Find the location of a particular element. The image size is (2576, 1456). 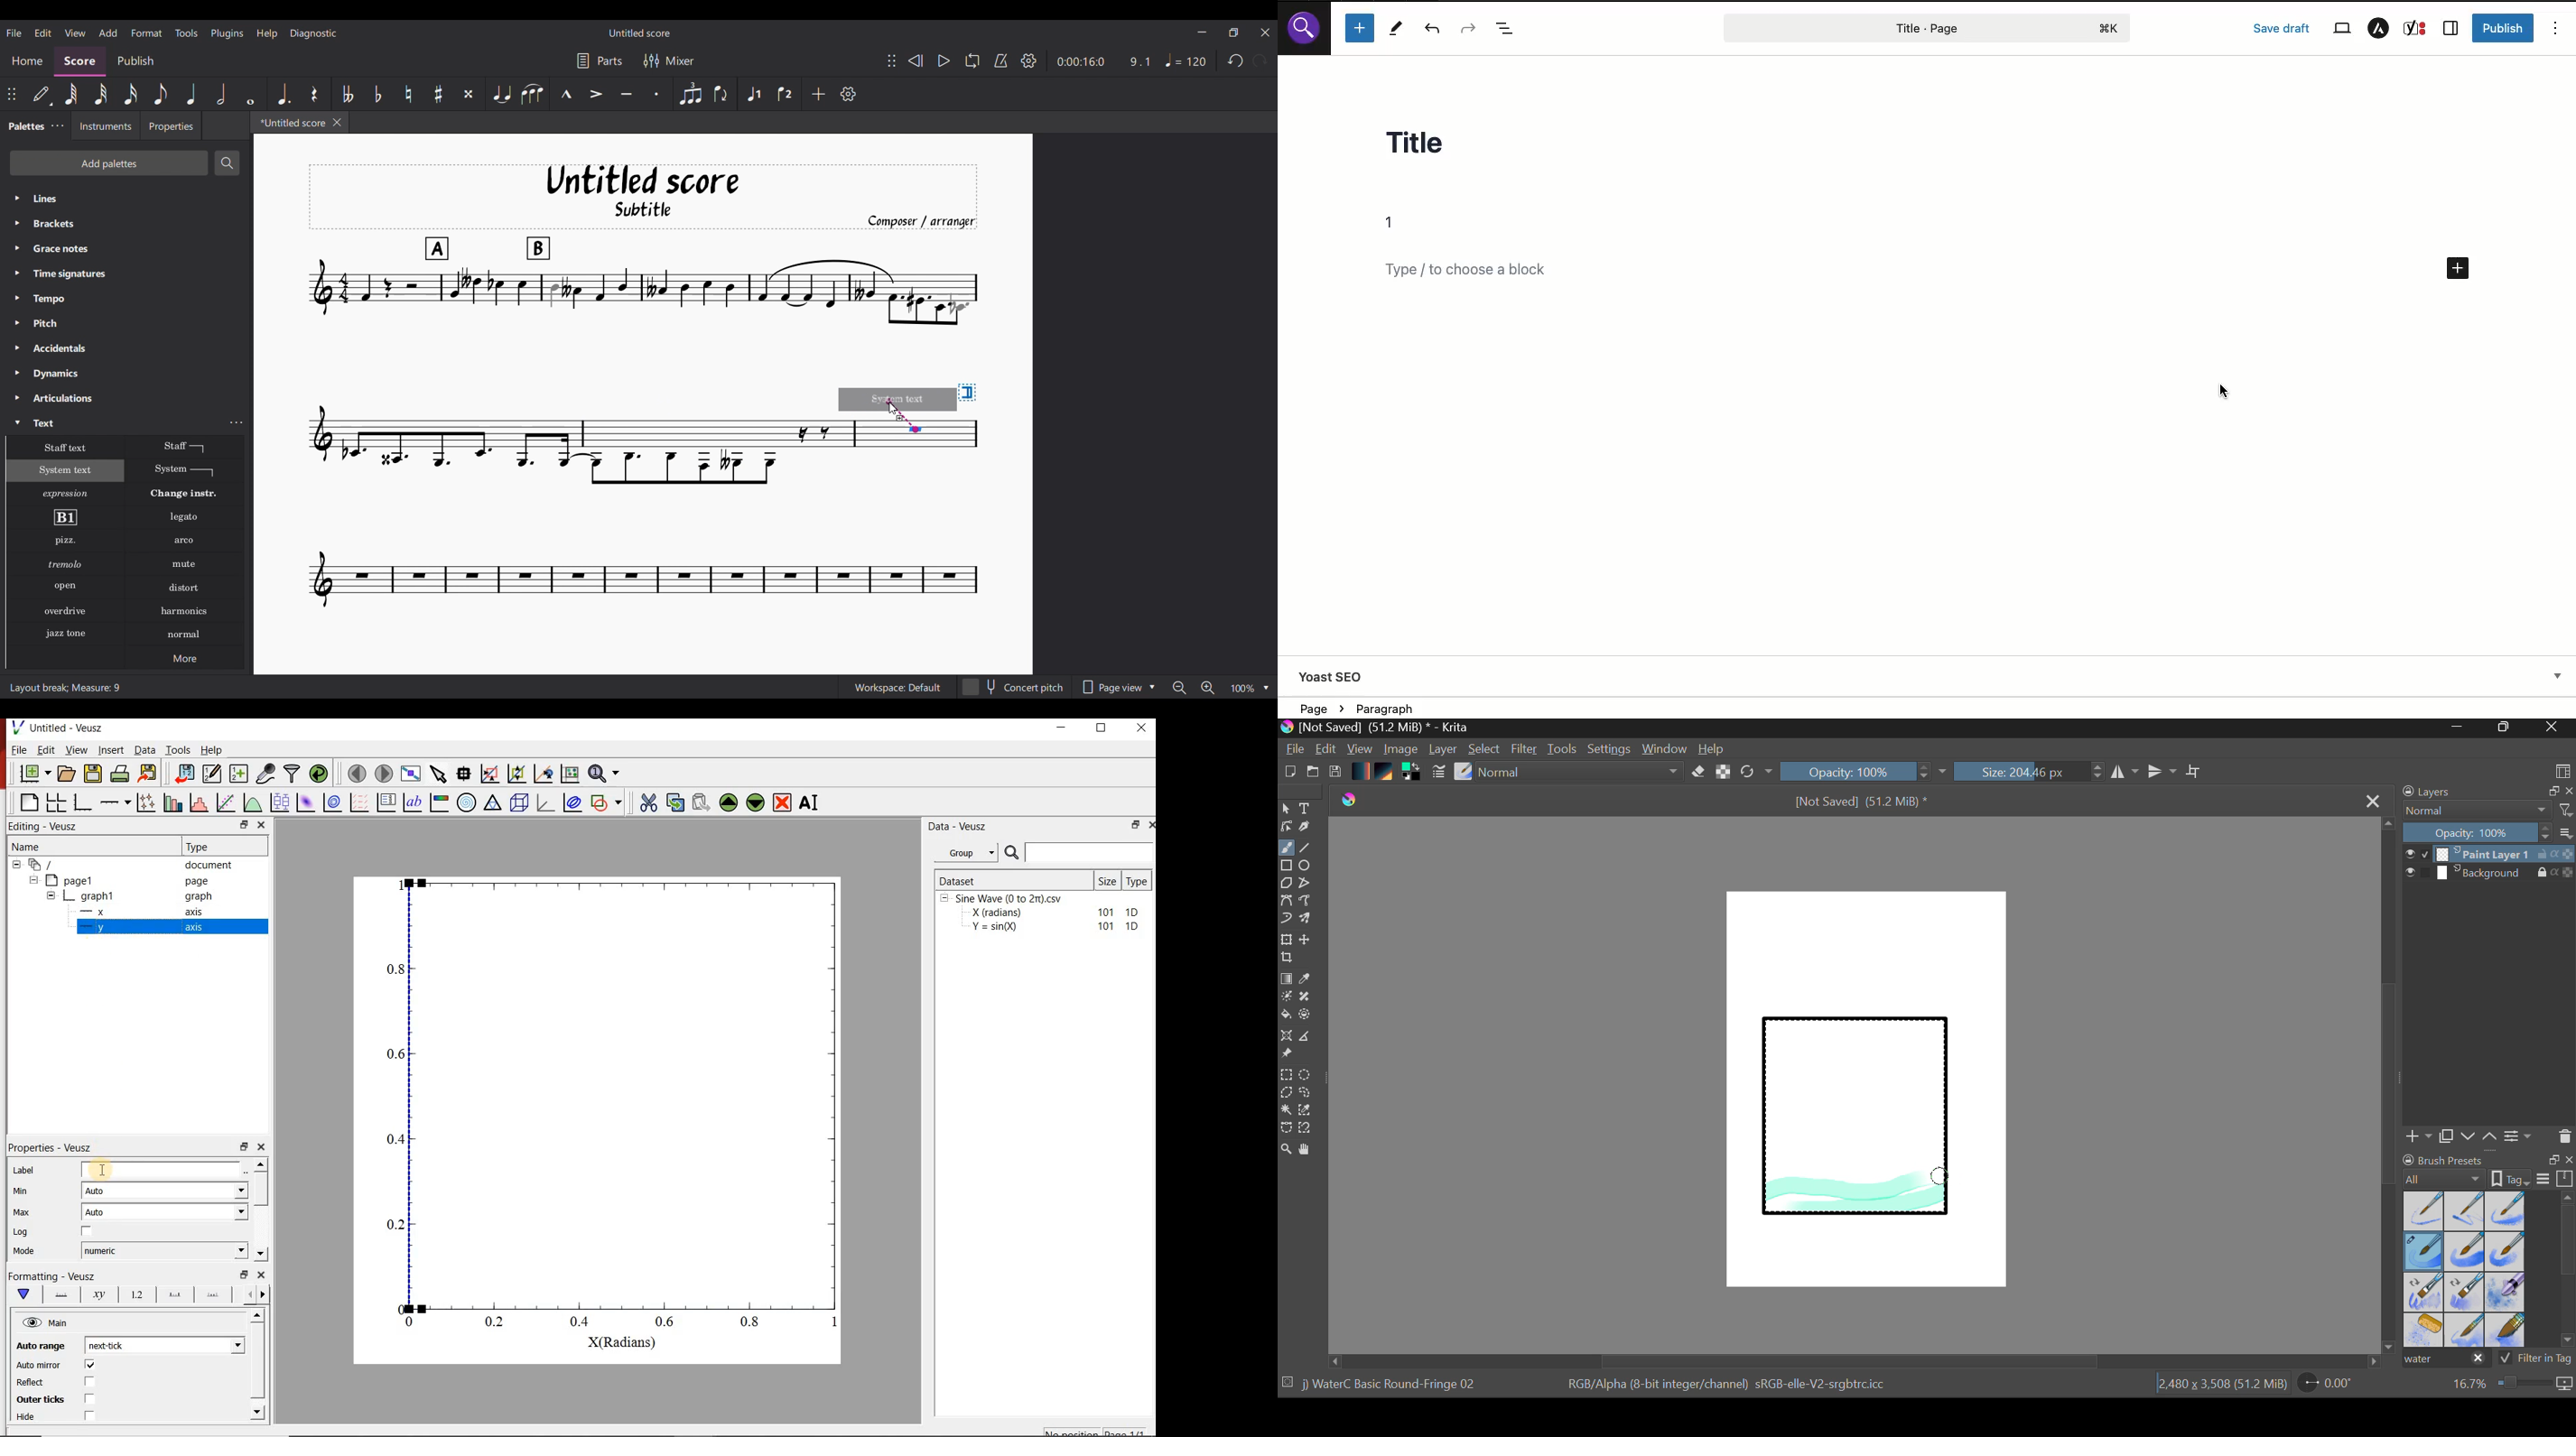

Staff text is located at coordinates (66, 447).